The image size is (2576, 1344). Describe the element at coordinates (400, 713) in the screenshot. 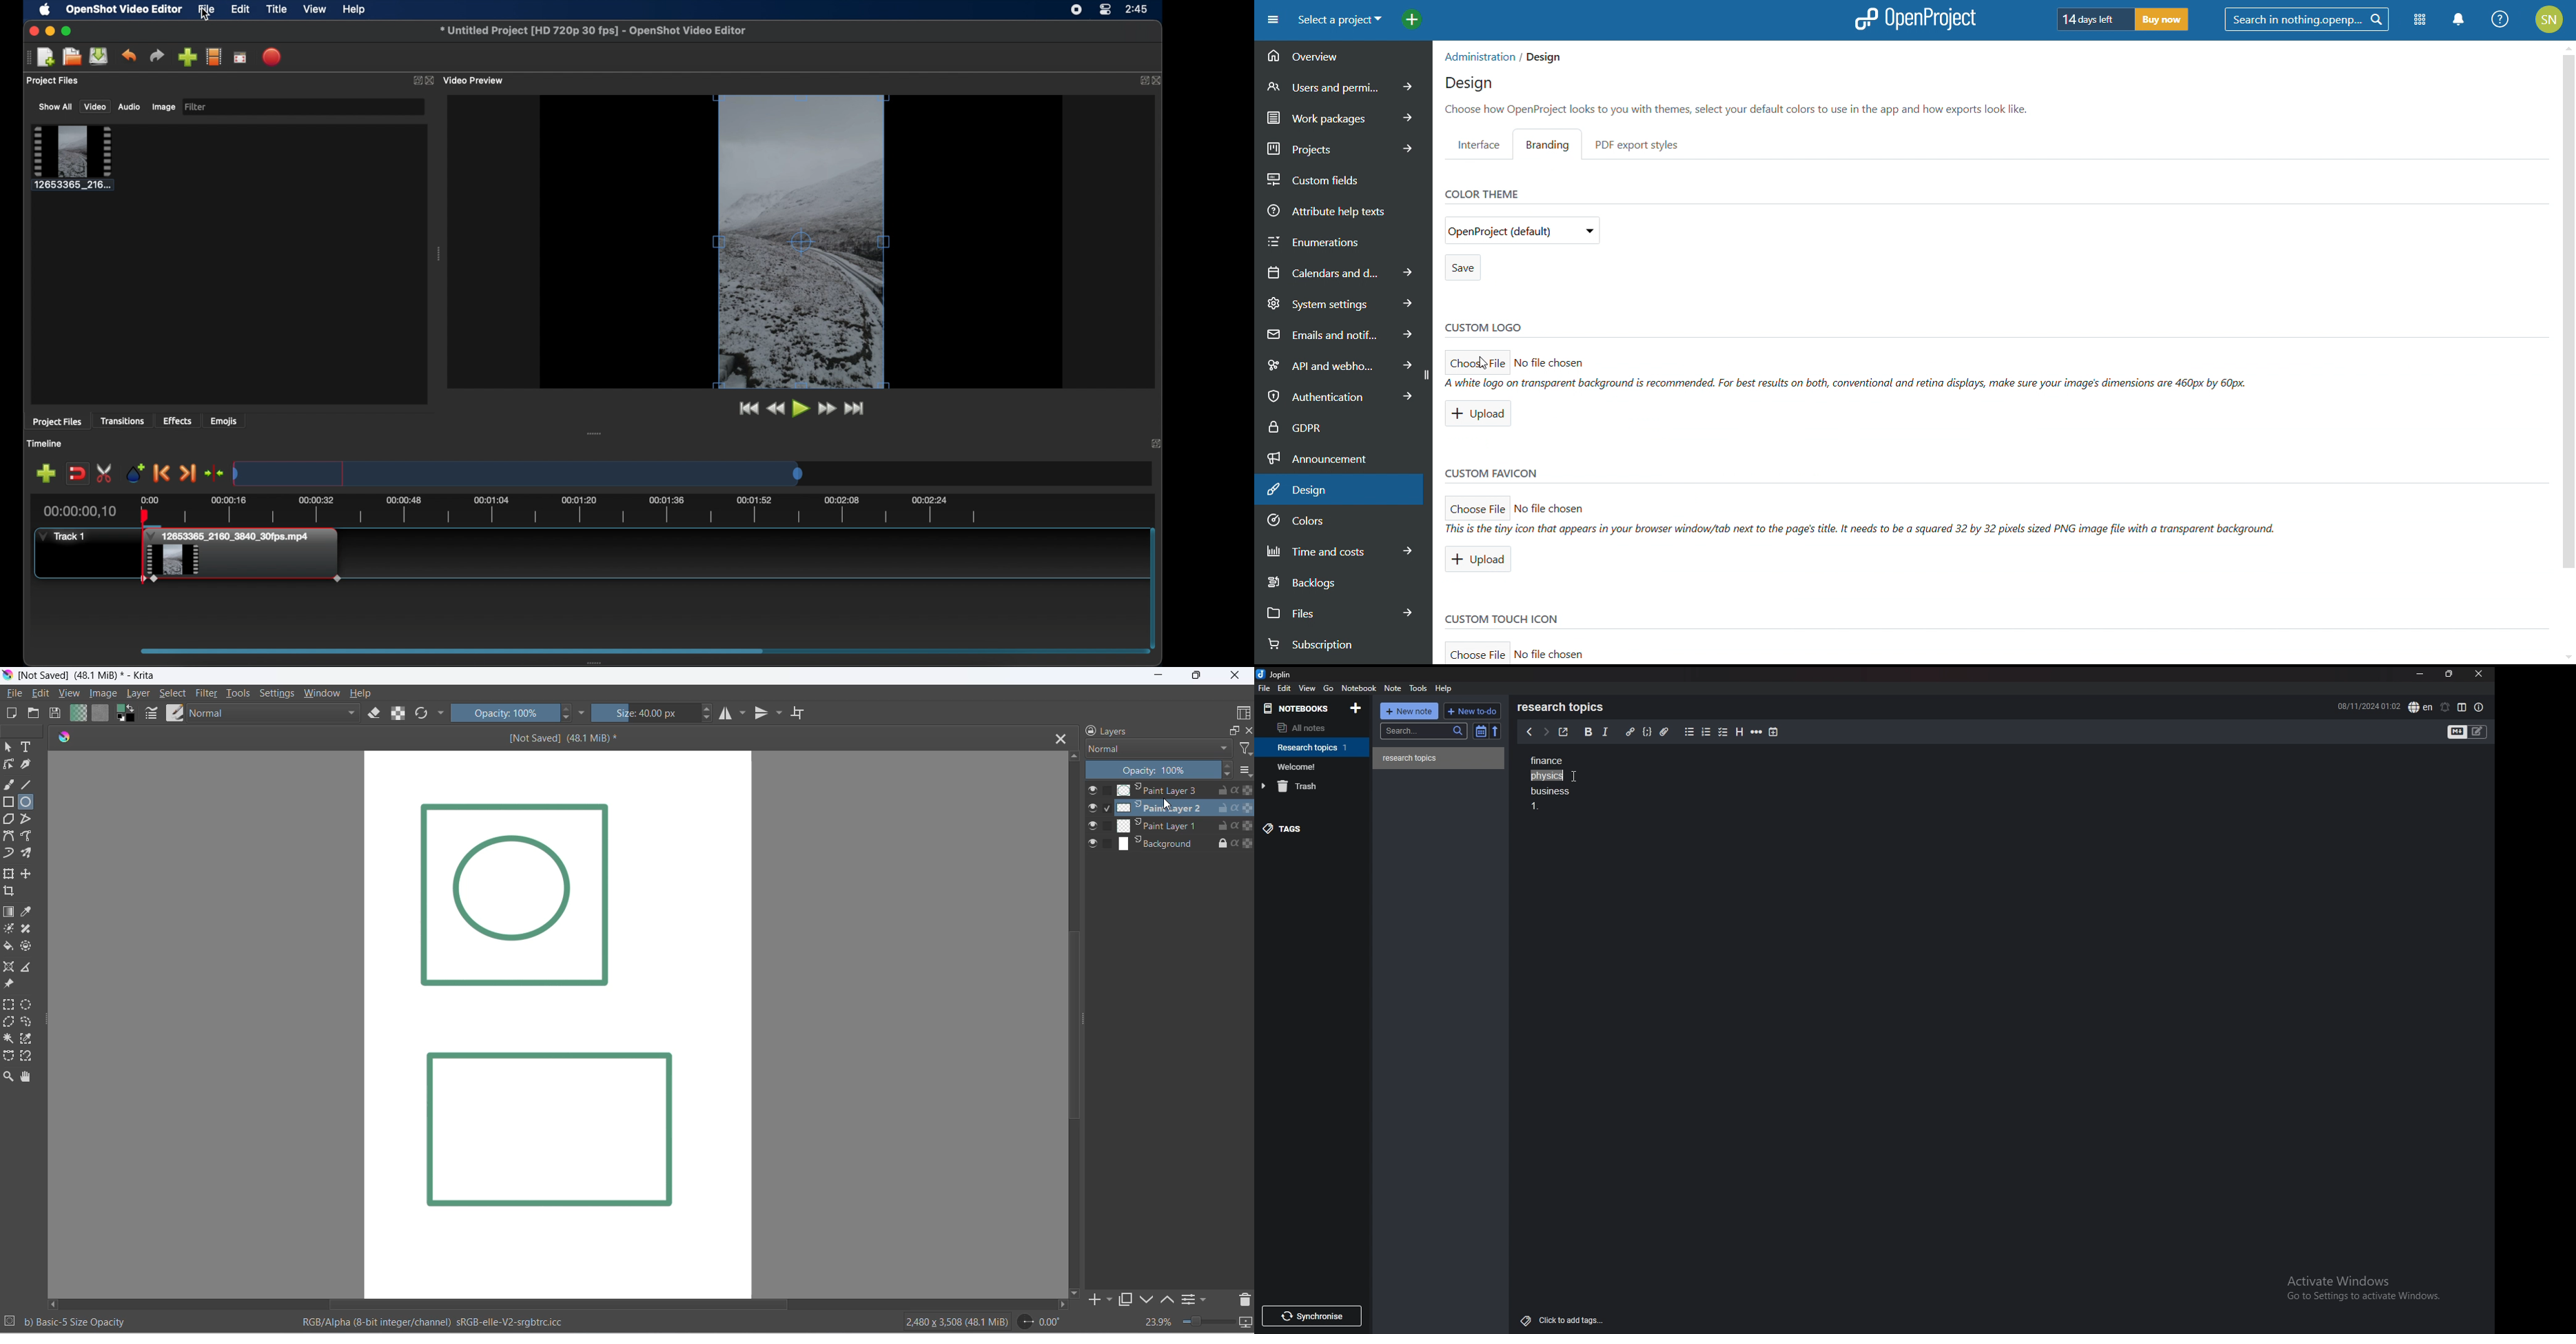

I see `preserve alpha` at that location.